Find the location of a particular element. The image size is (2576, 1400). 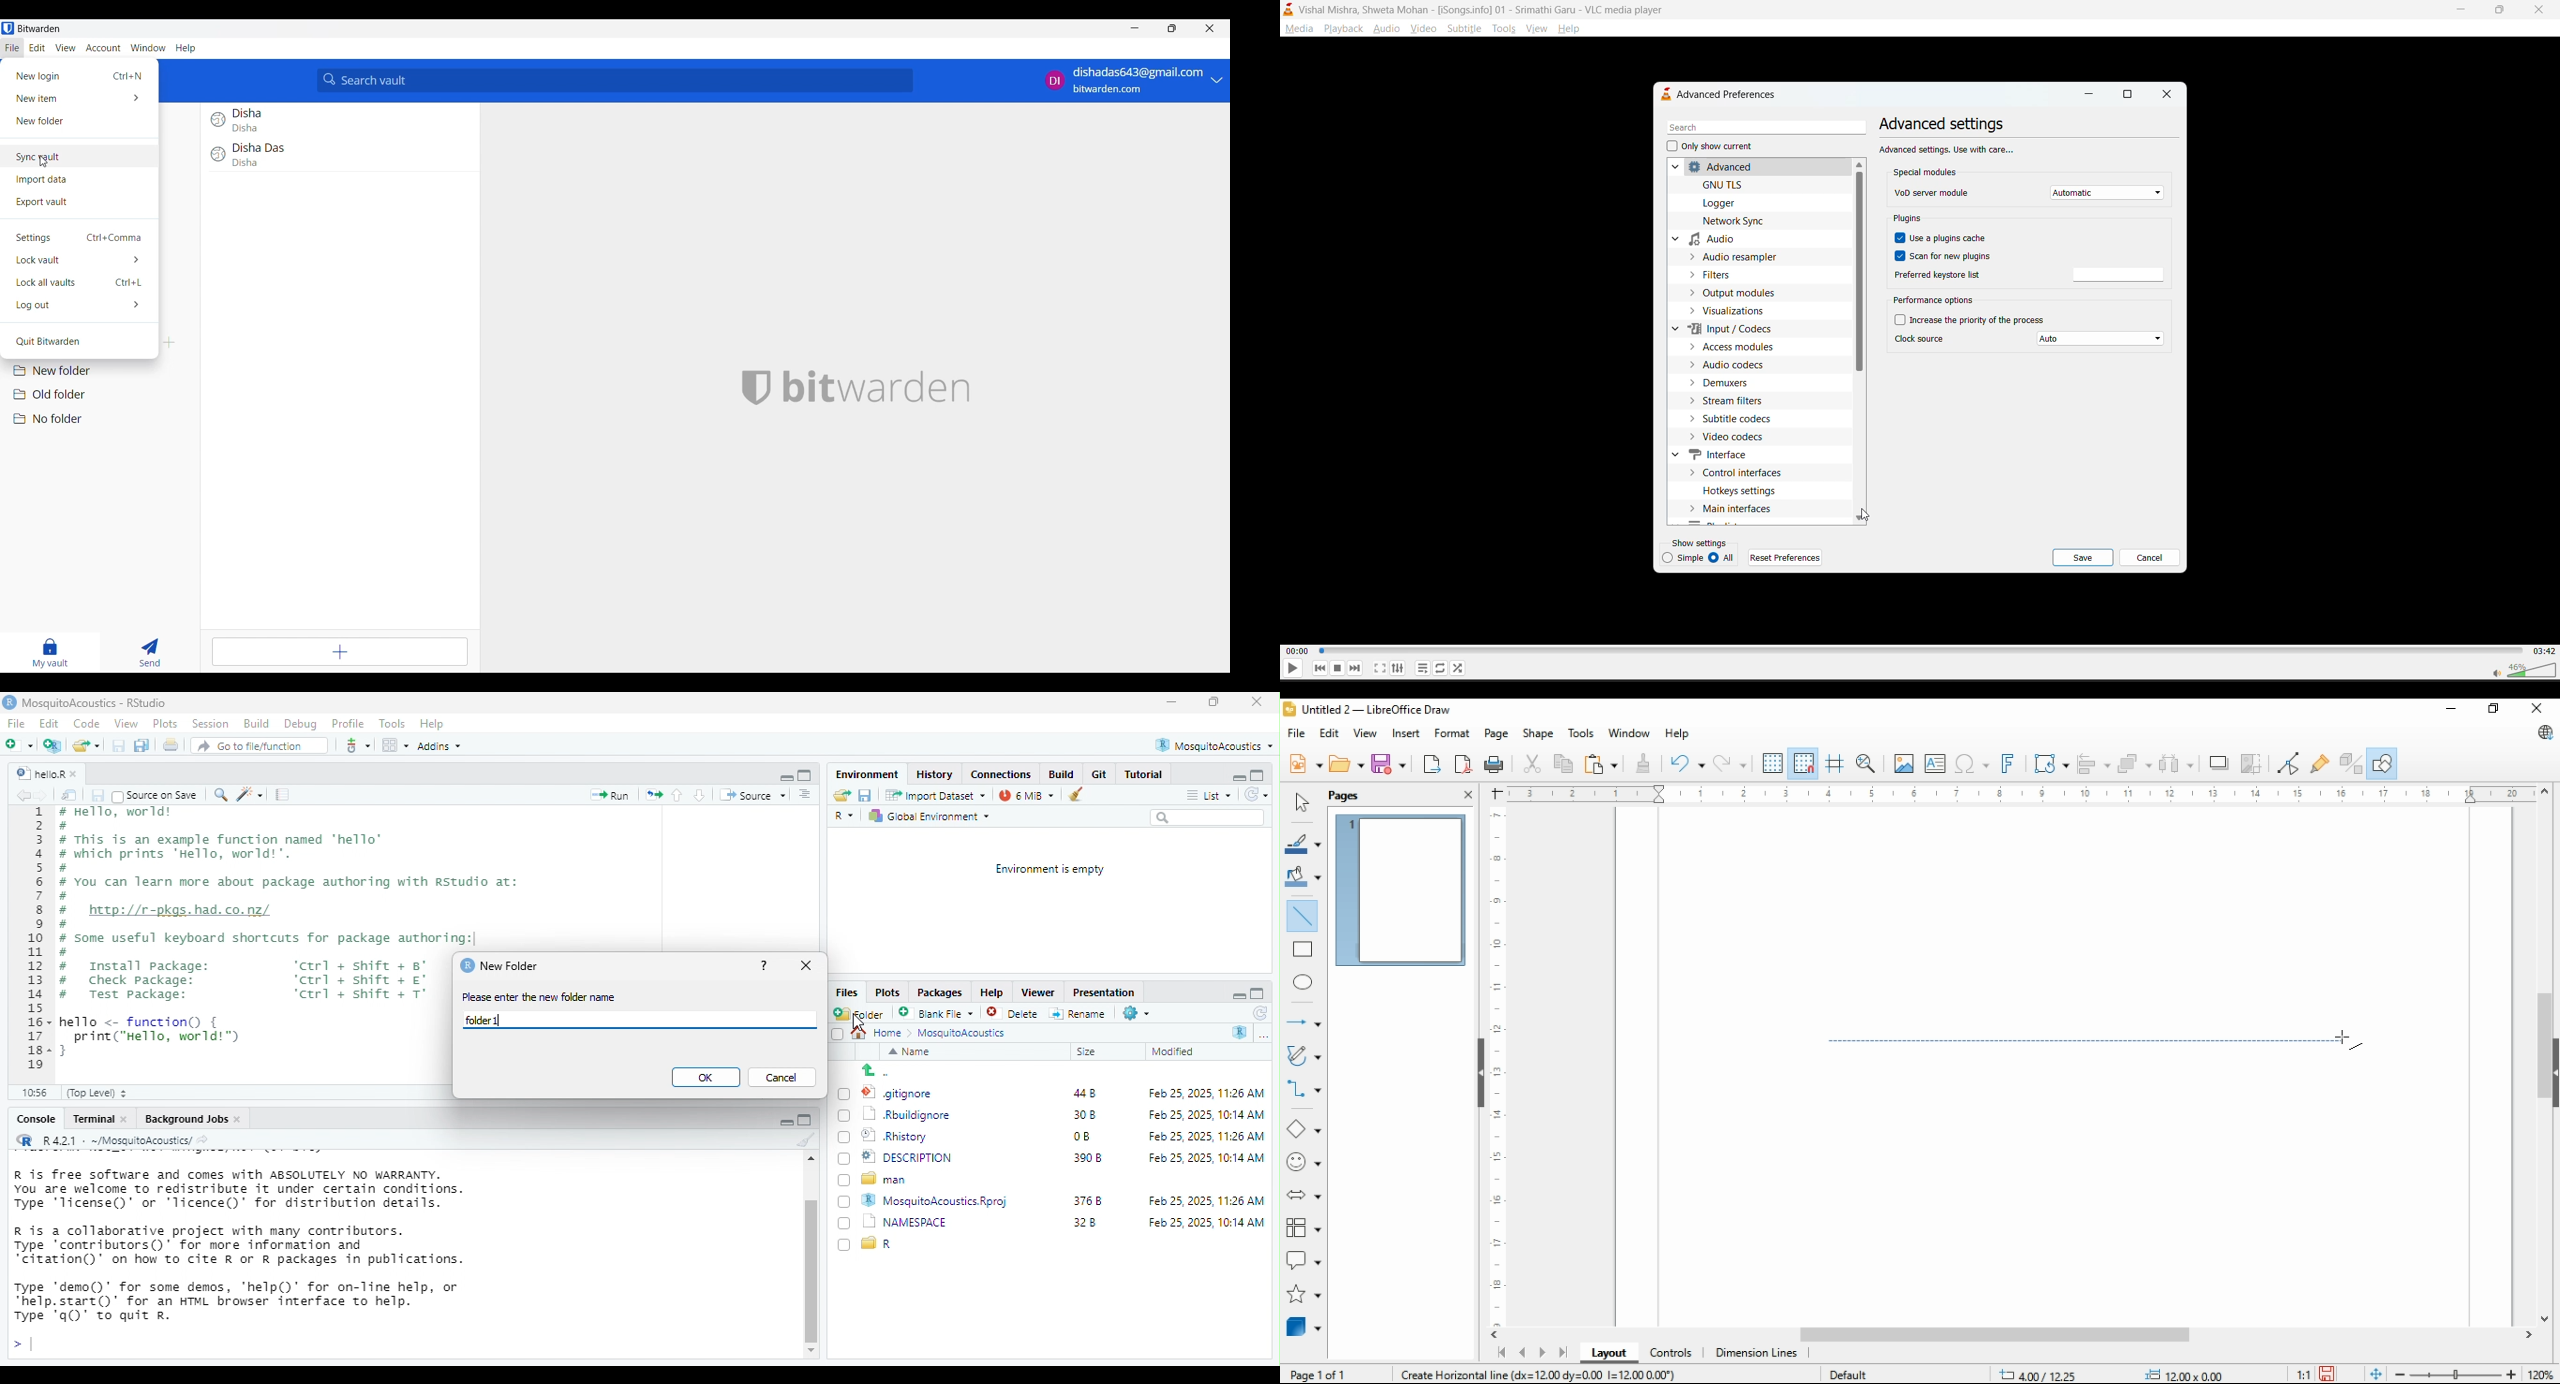

go back to the previous source location is located at coordinates (23, 797).